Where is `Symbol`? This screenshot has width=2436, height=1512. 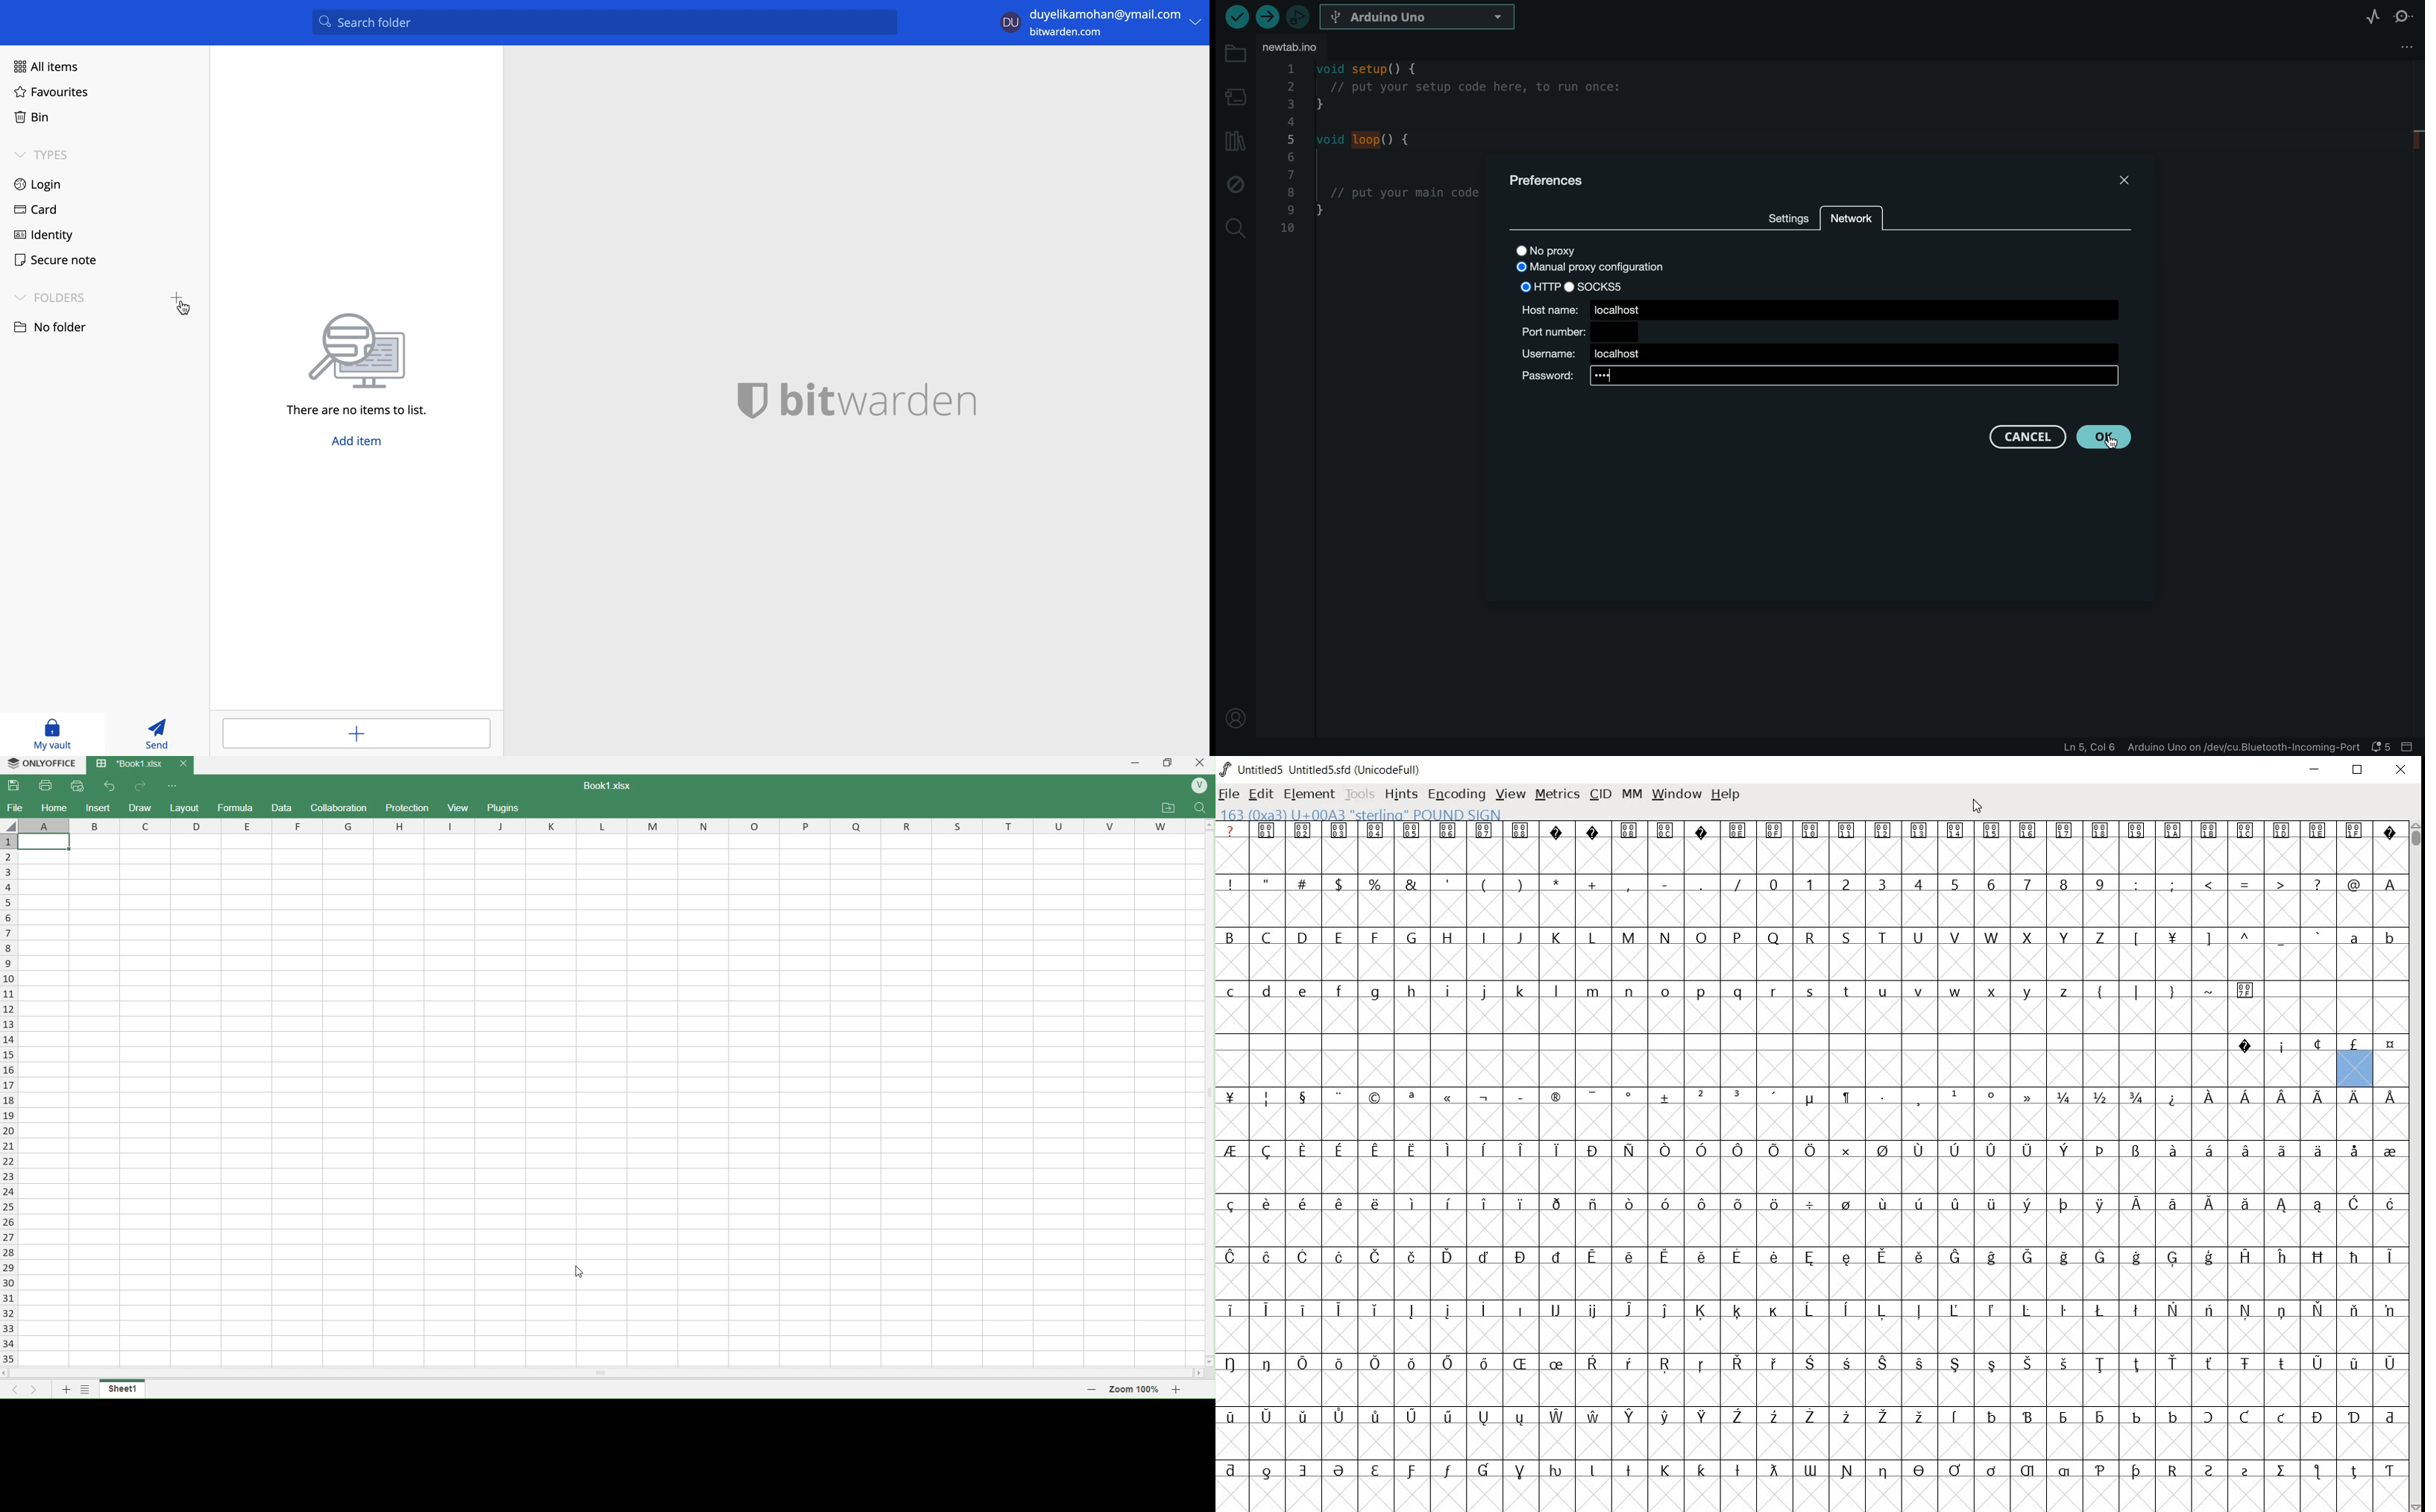 Symbol is located at coordinates (1592, 1096).